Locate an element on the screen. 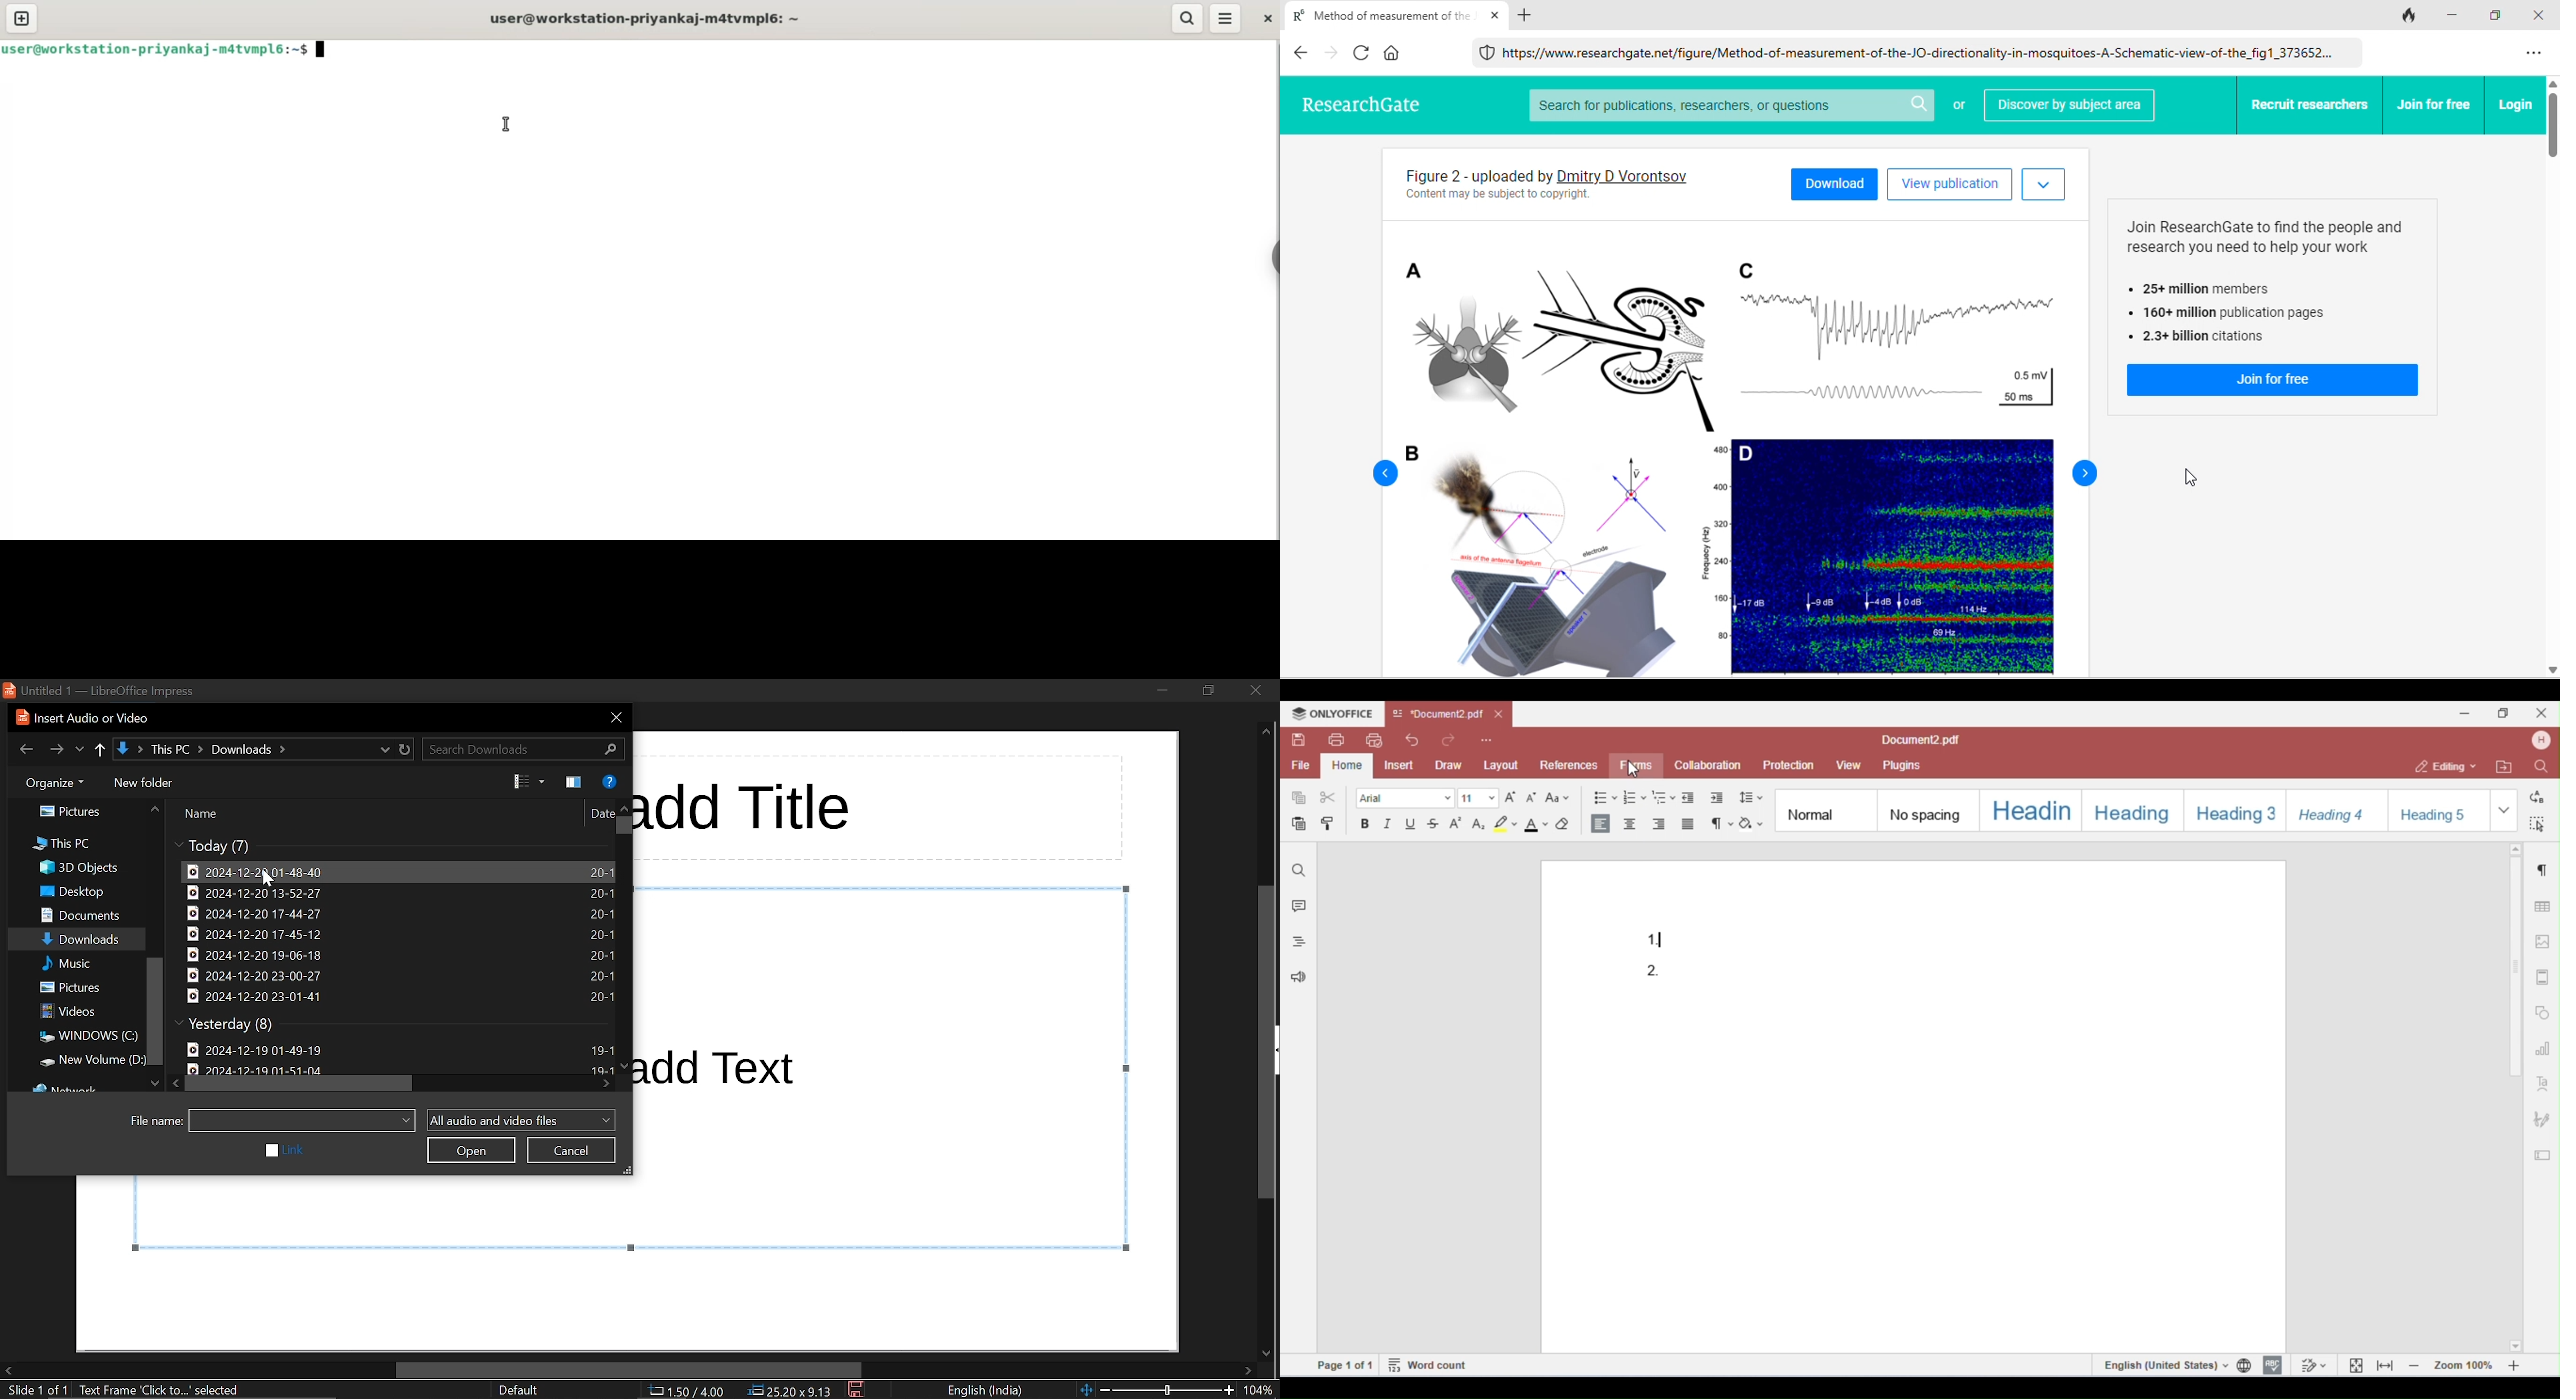 This screenshot has width=2576, height=1400. view publication is located at coordinates (1950, 184).